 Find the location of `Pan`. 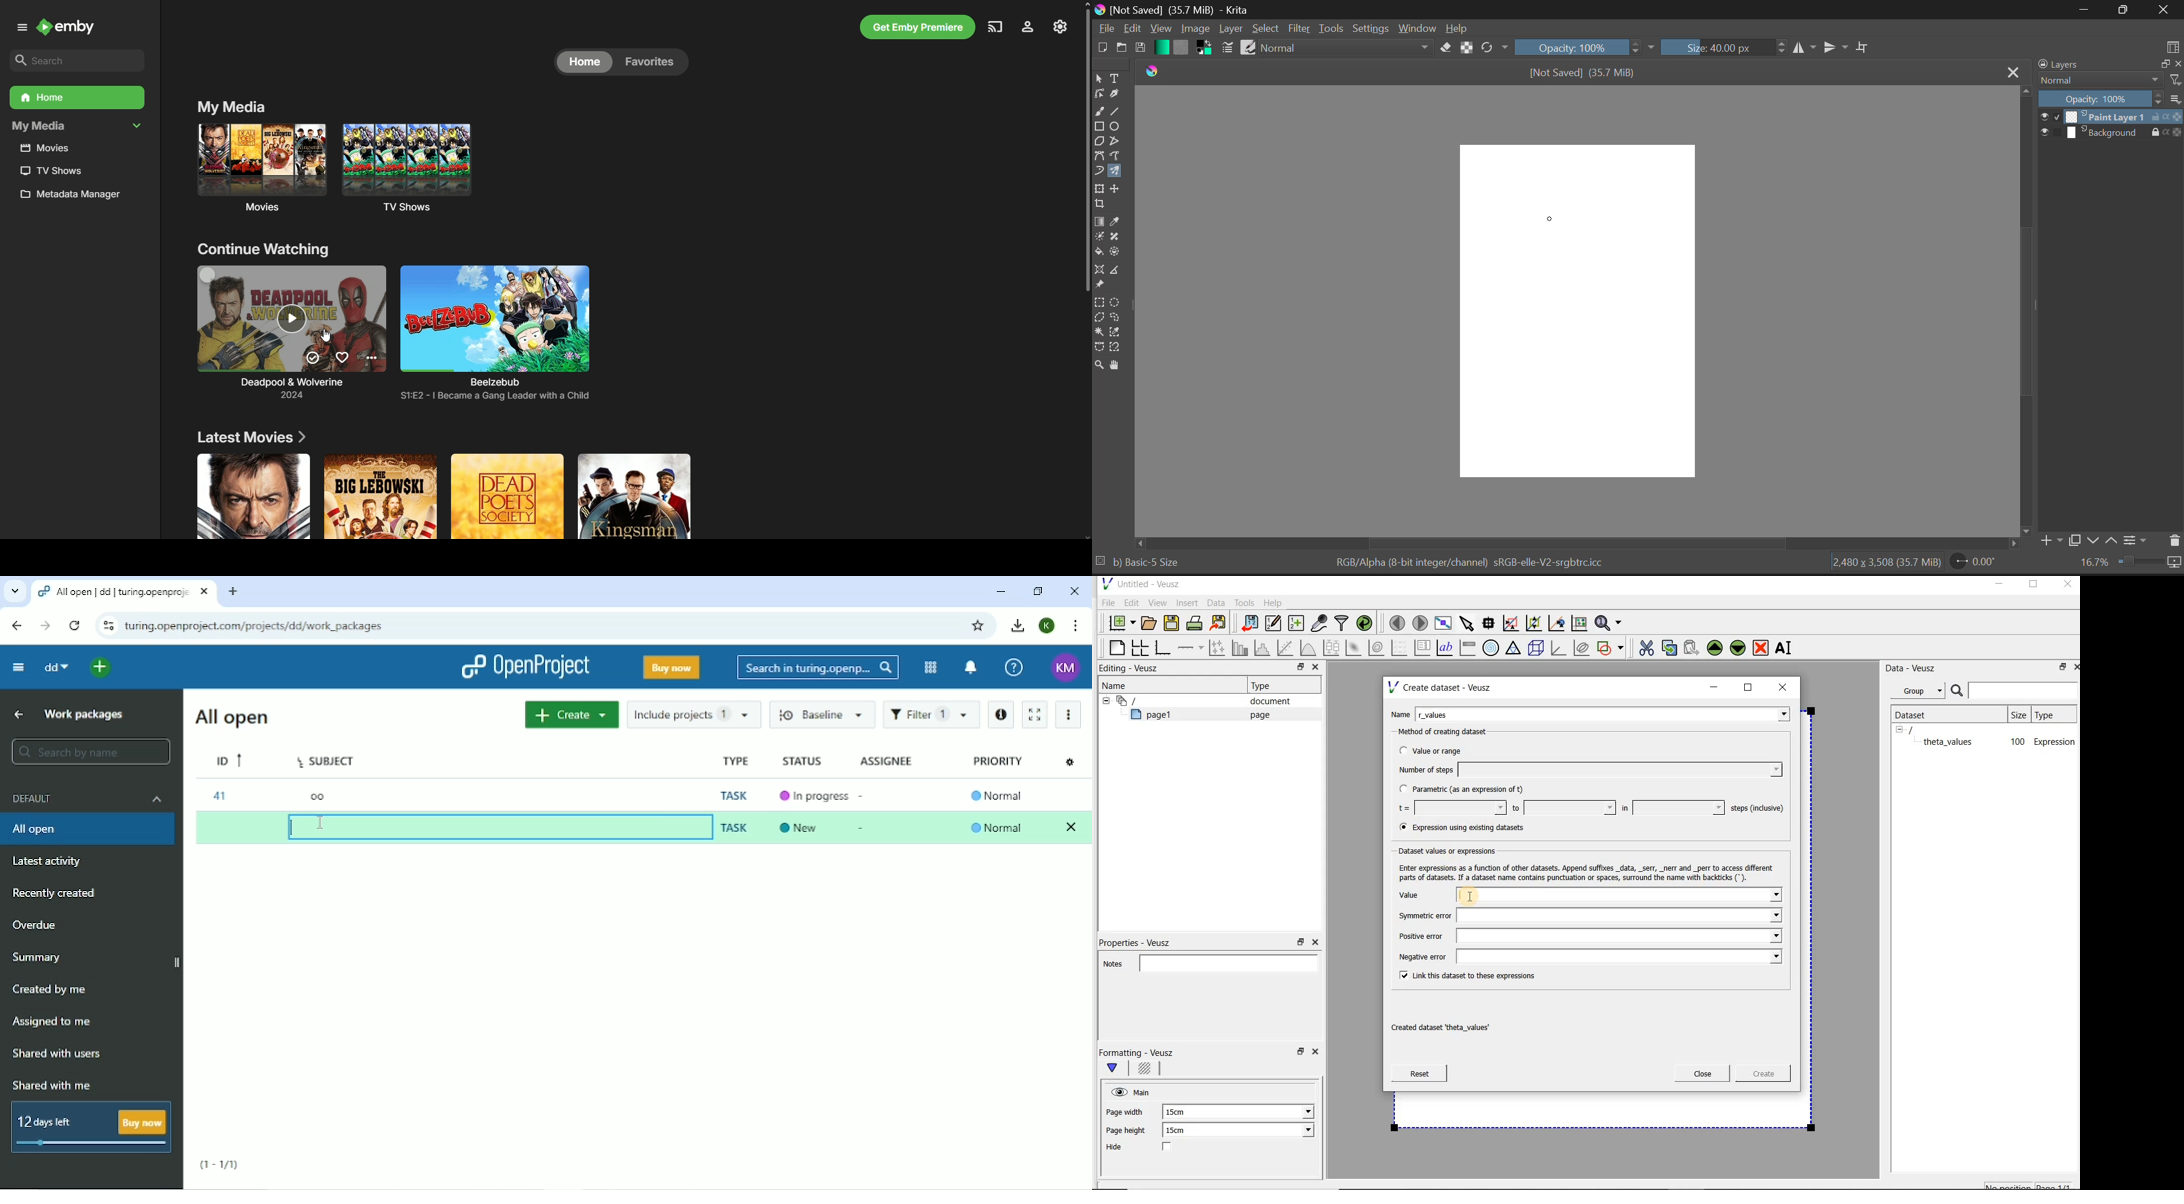

Pan is located at coordinates (1117, 366).